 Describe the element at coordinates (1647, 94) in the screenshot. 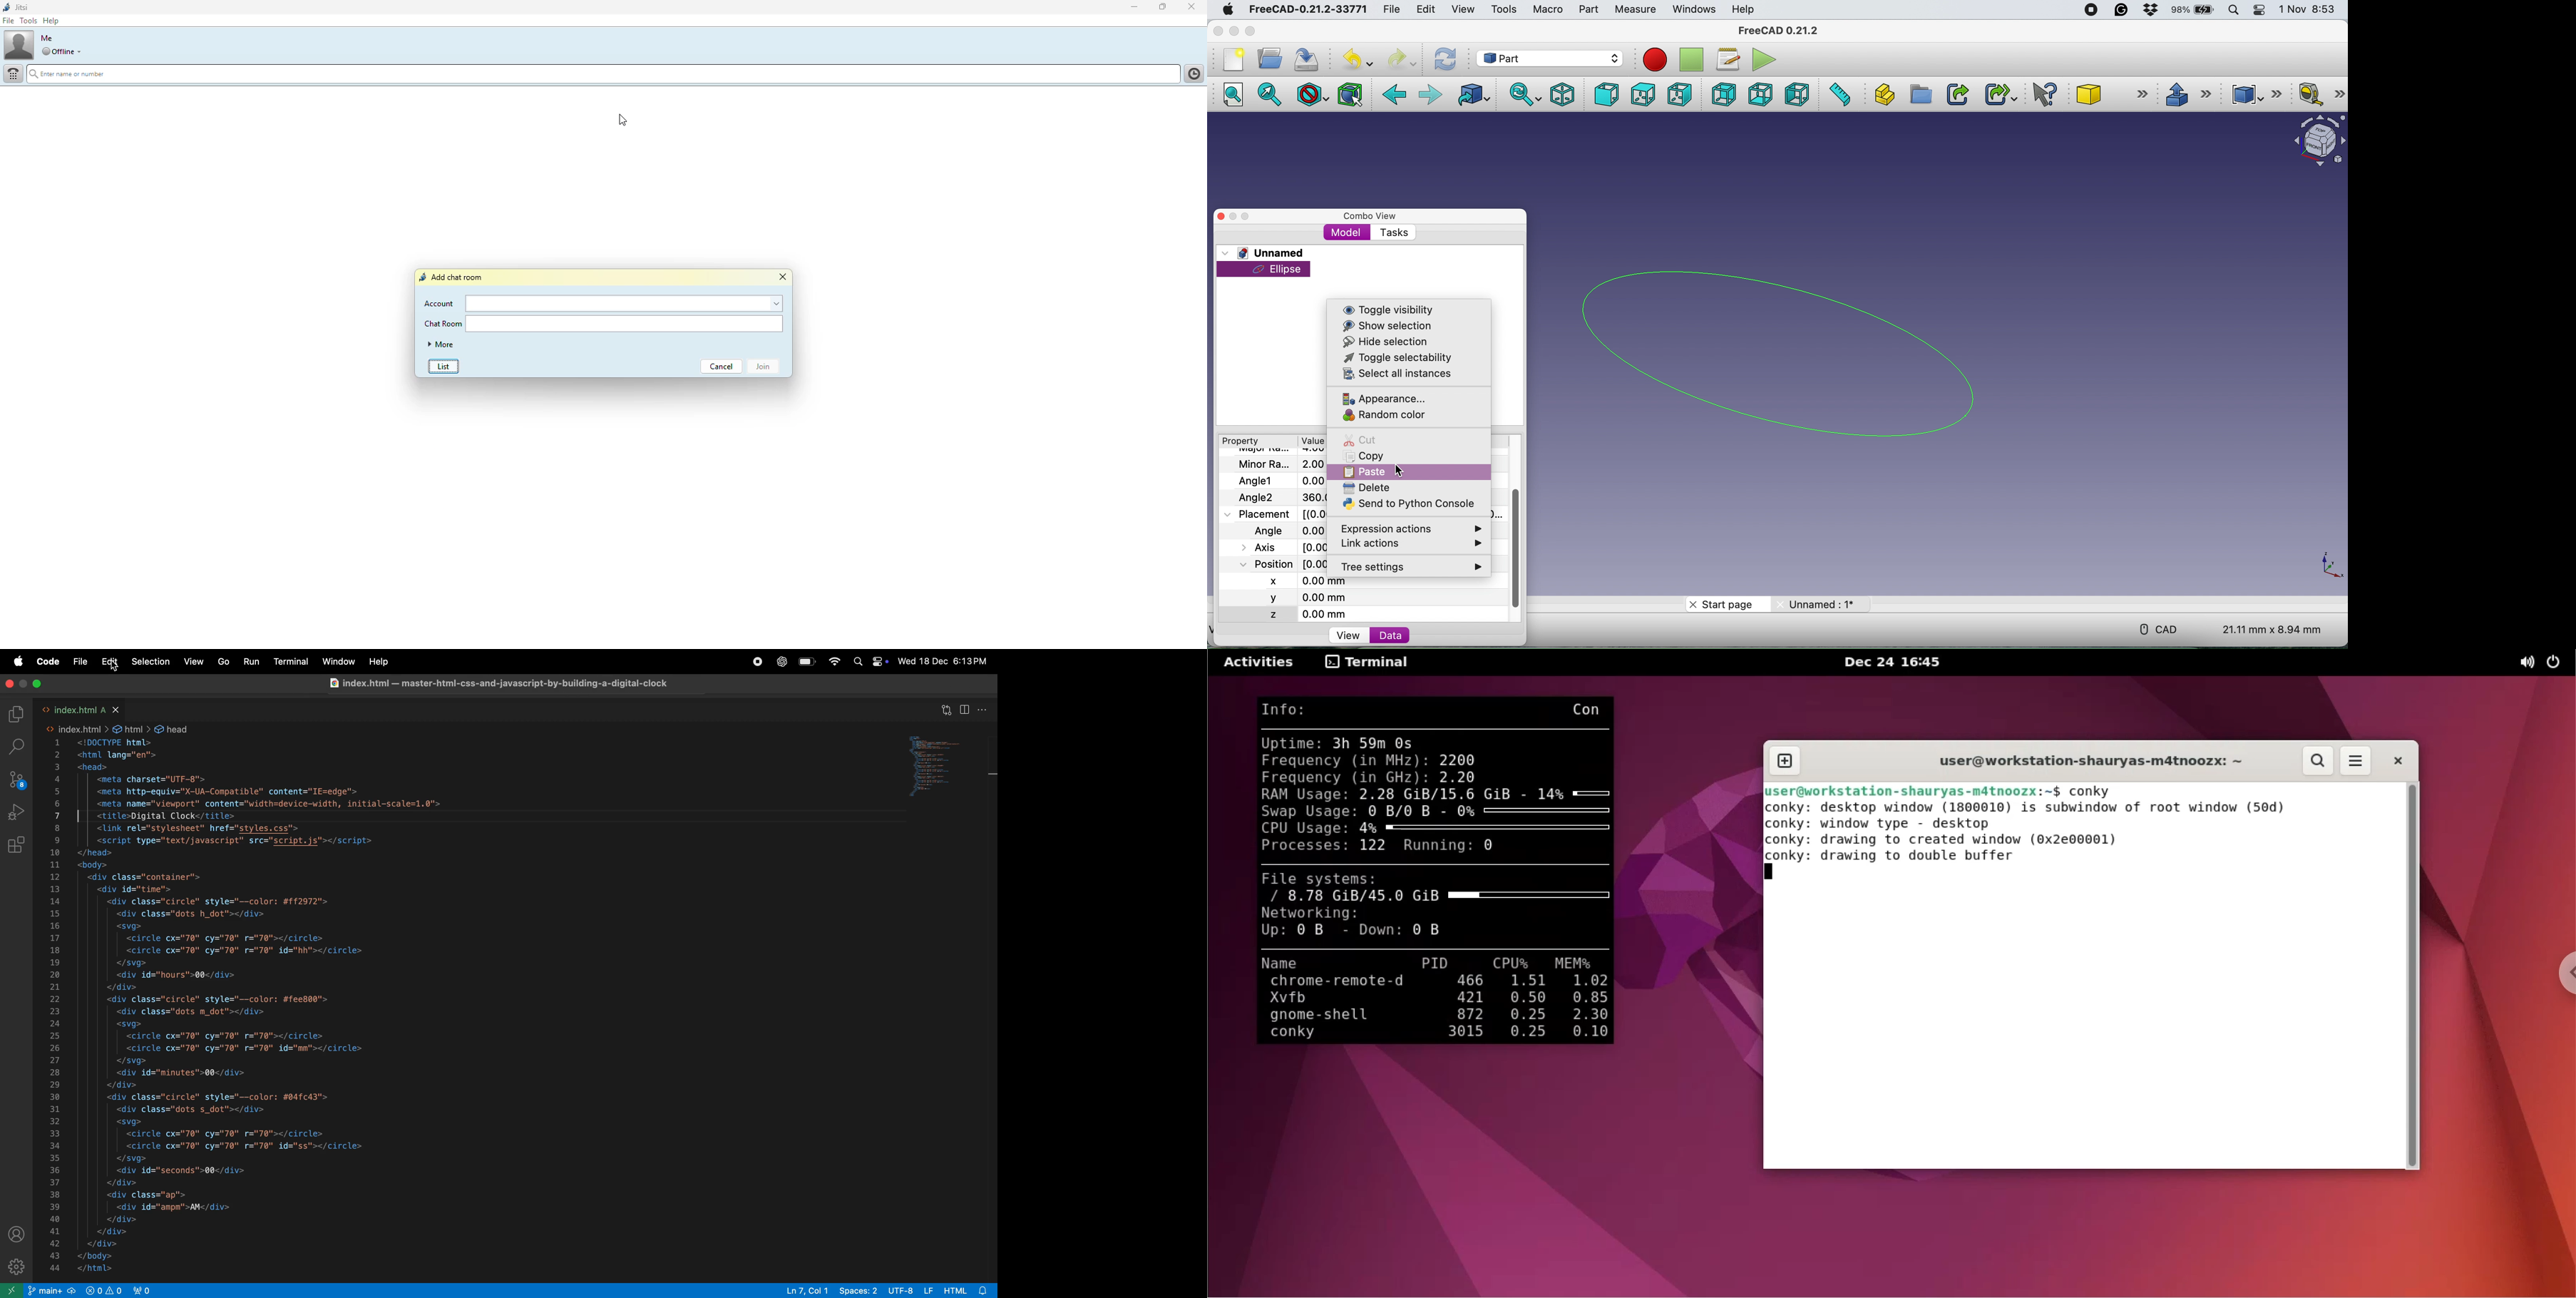

I see `top` at that location.